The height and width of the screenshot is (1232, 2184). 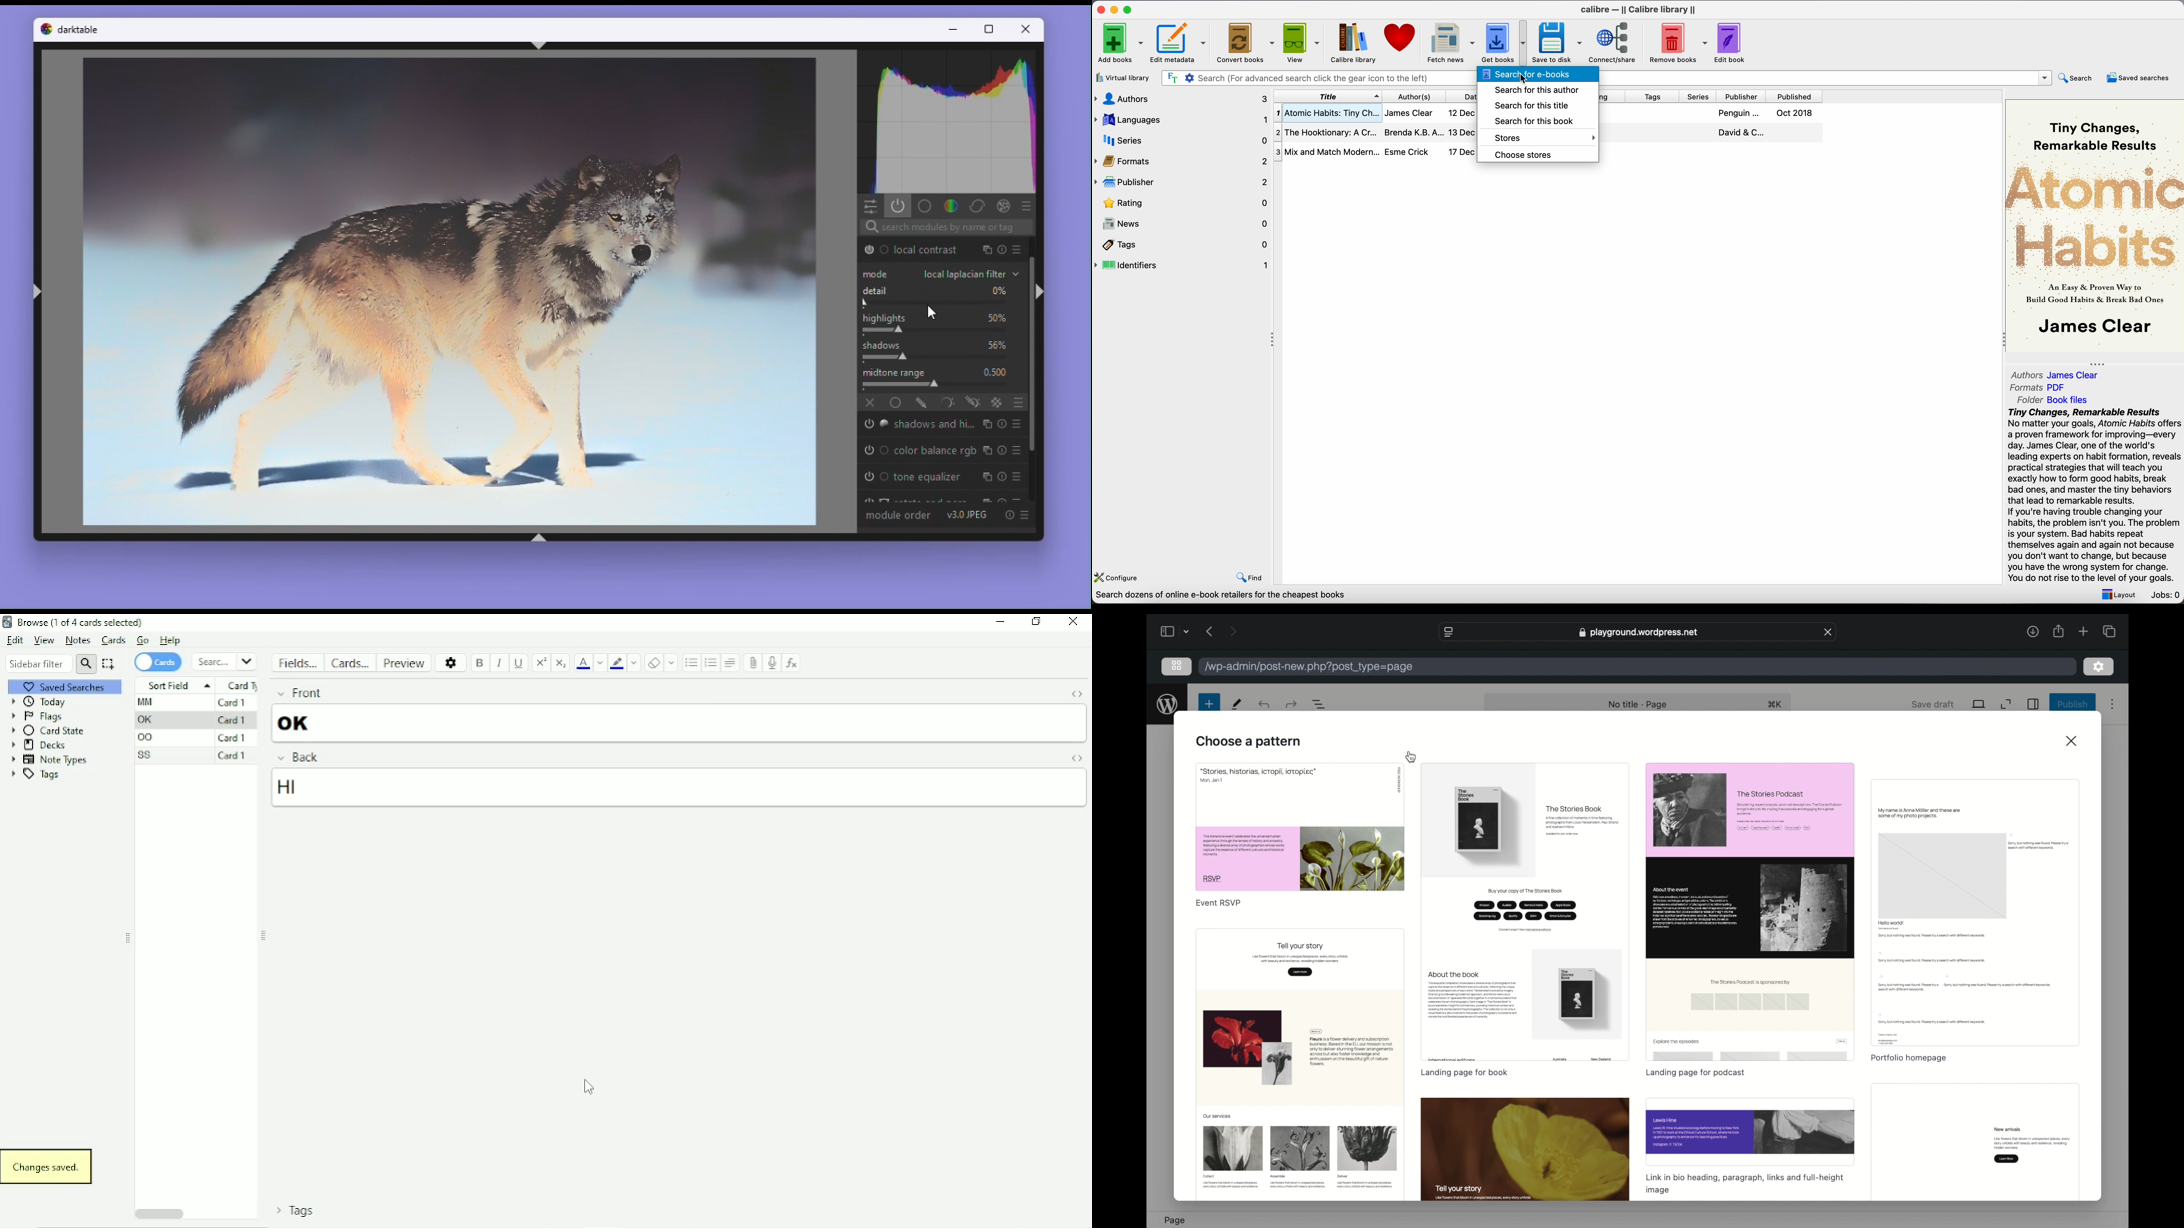 I want to click on multiple instance actions, so click(x=988, y=250).